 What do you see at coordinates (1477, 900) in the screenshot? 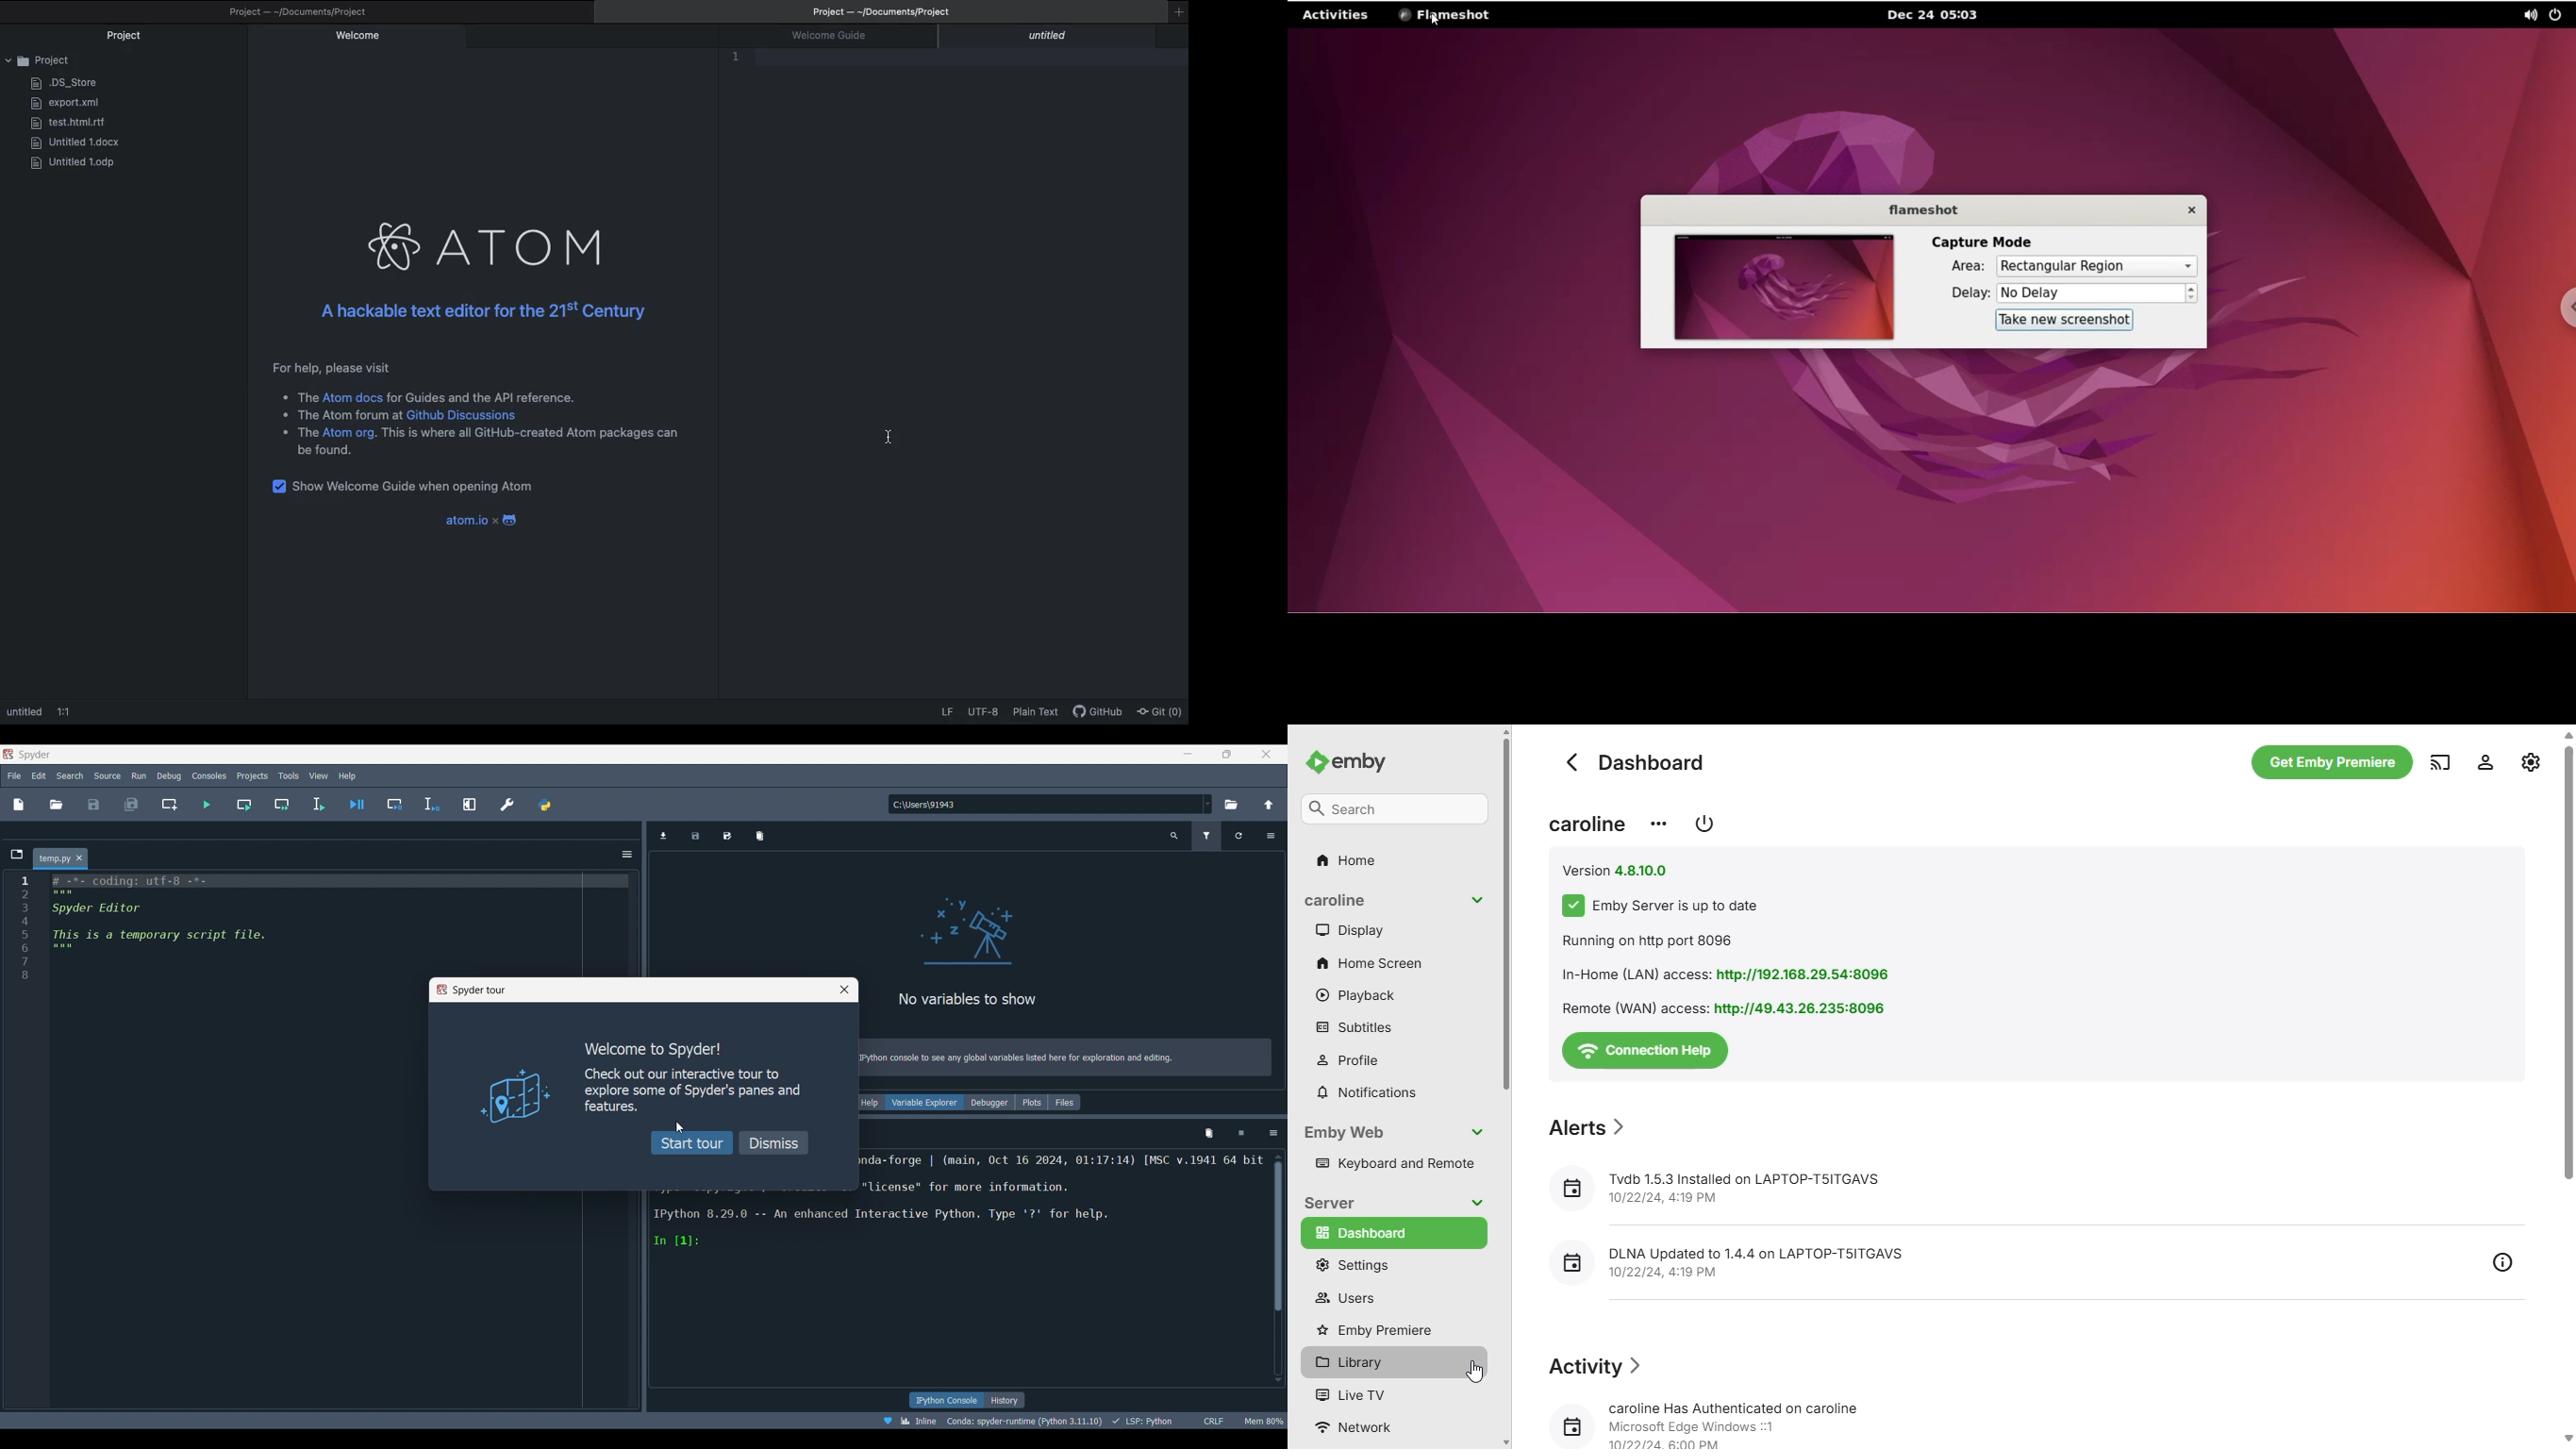
I see `toggle collapse` at bounding box center [1477, 900].